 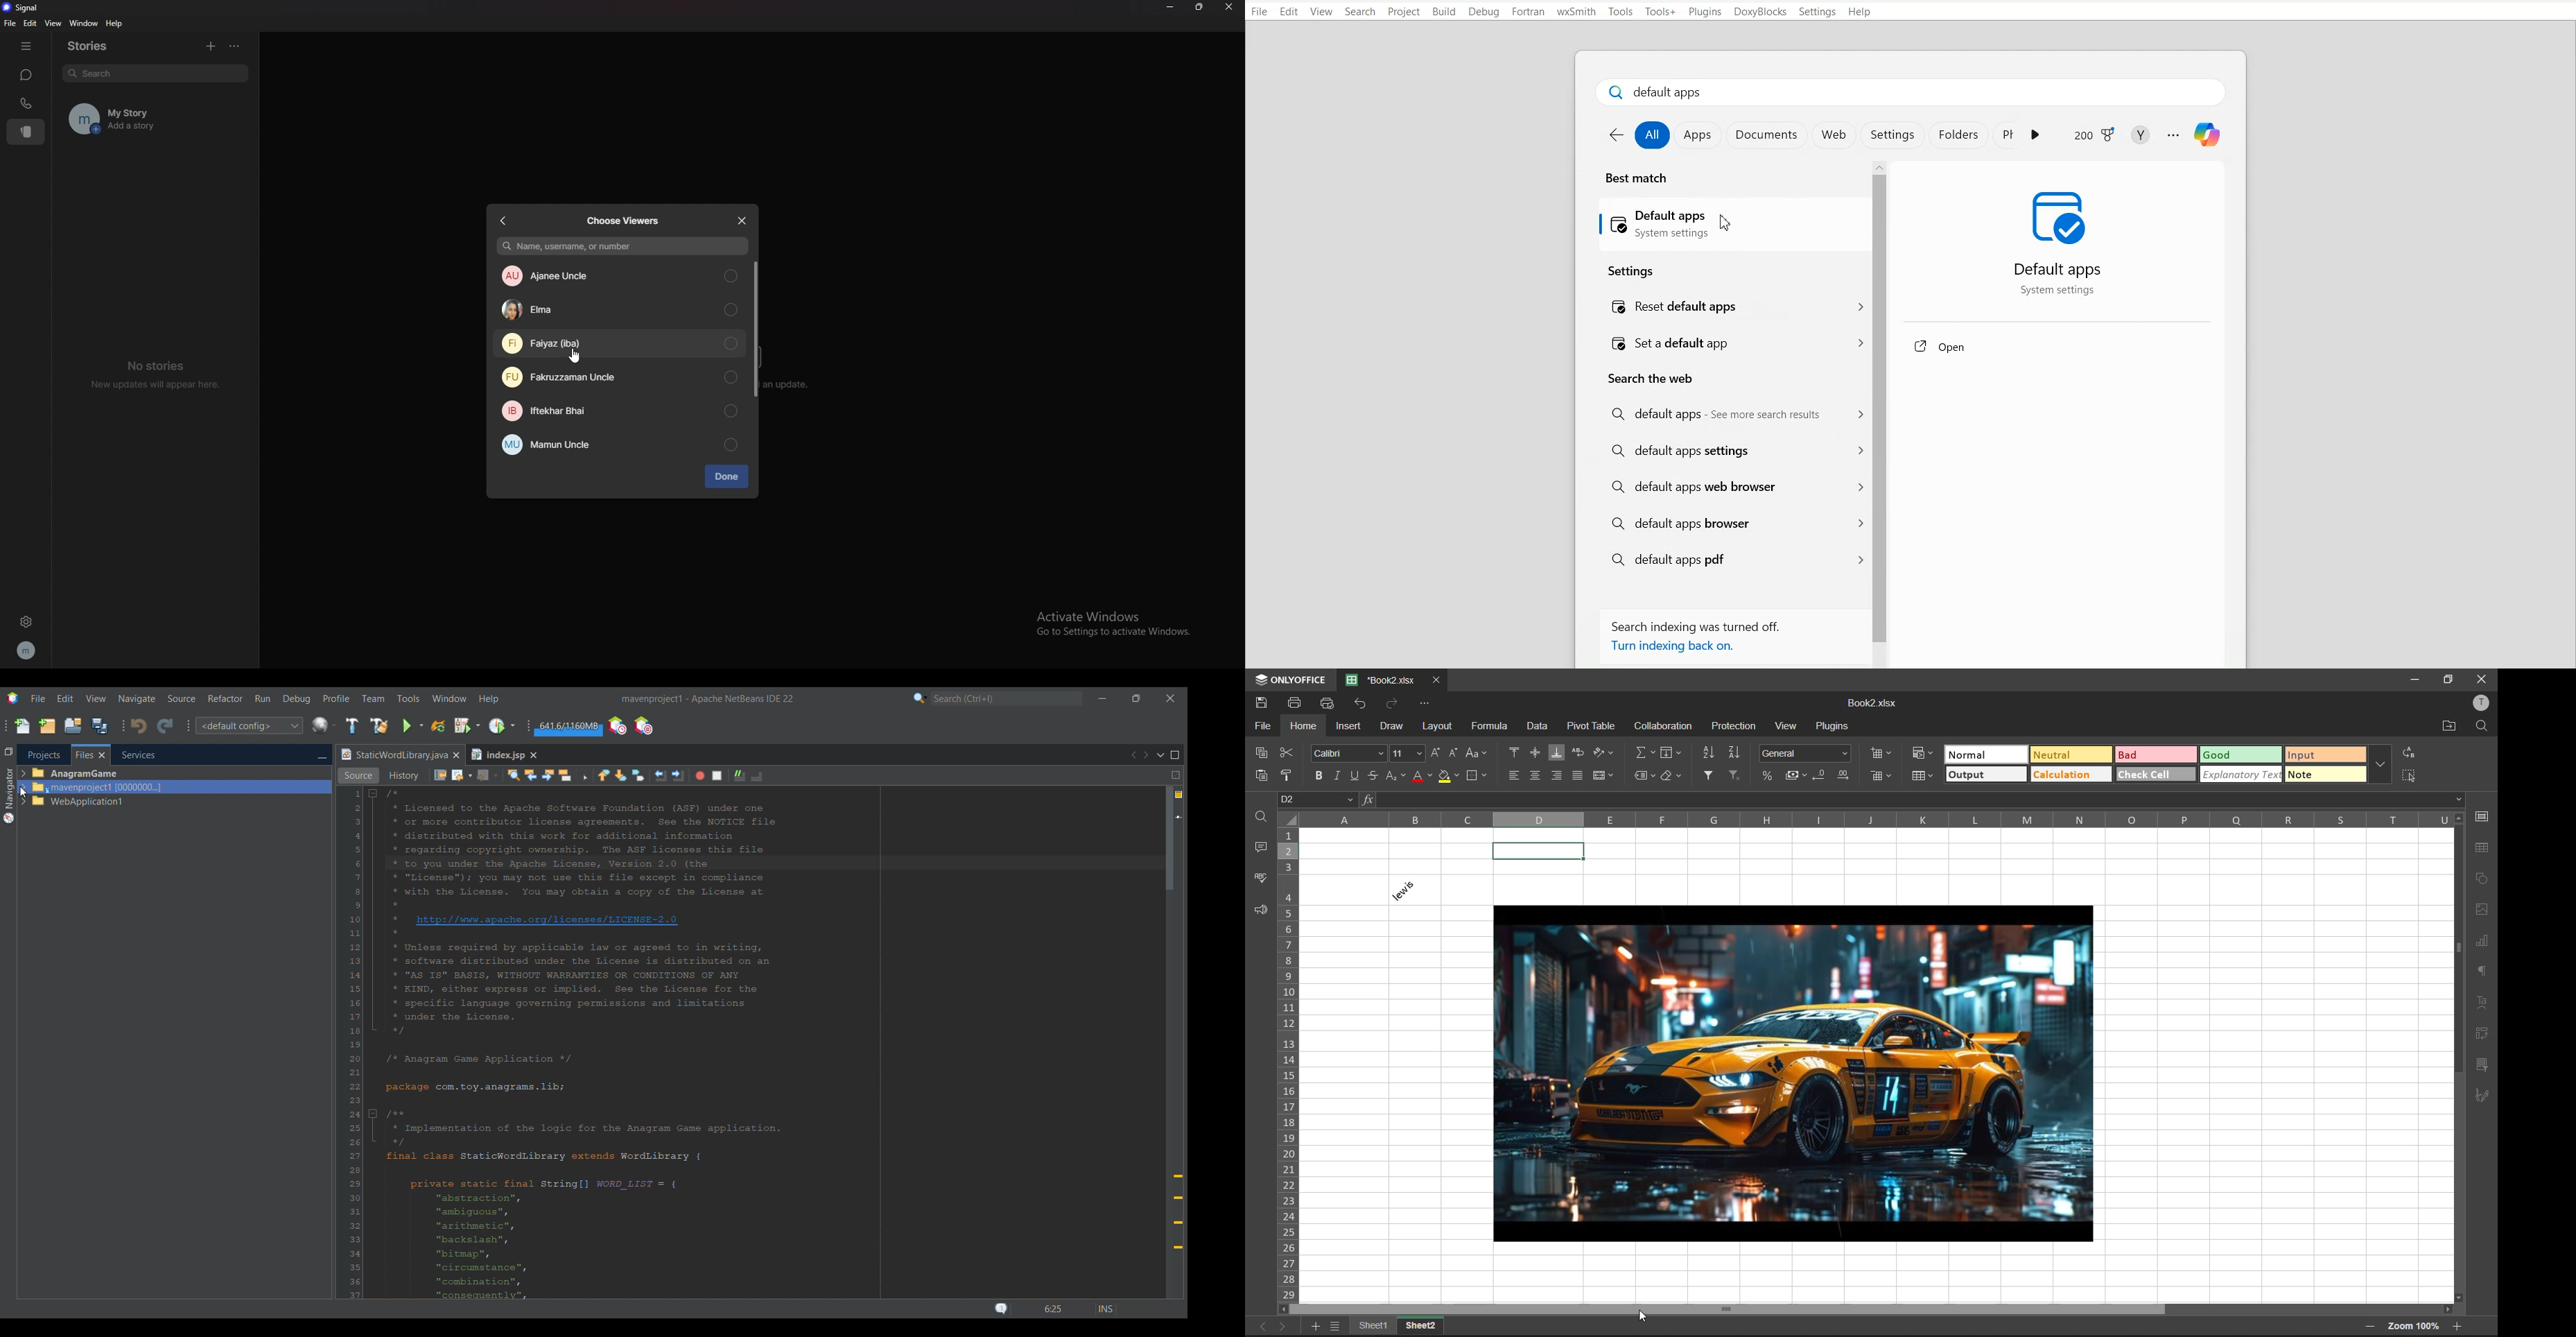 I want to click on percent, so click(x=1768, y=778).